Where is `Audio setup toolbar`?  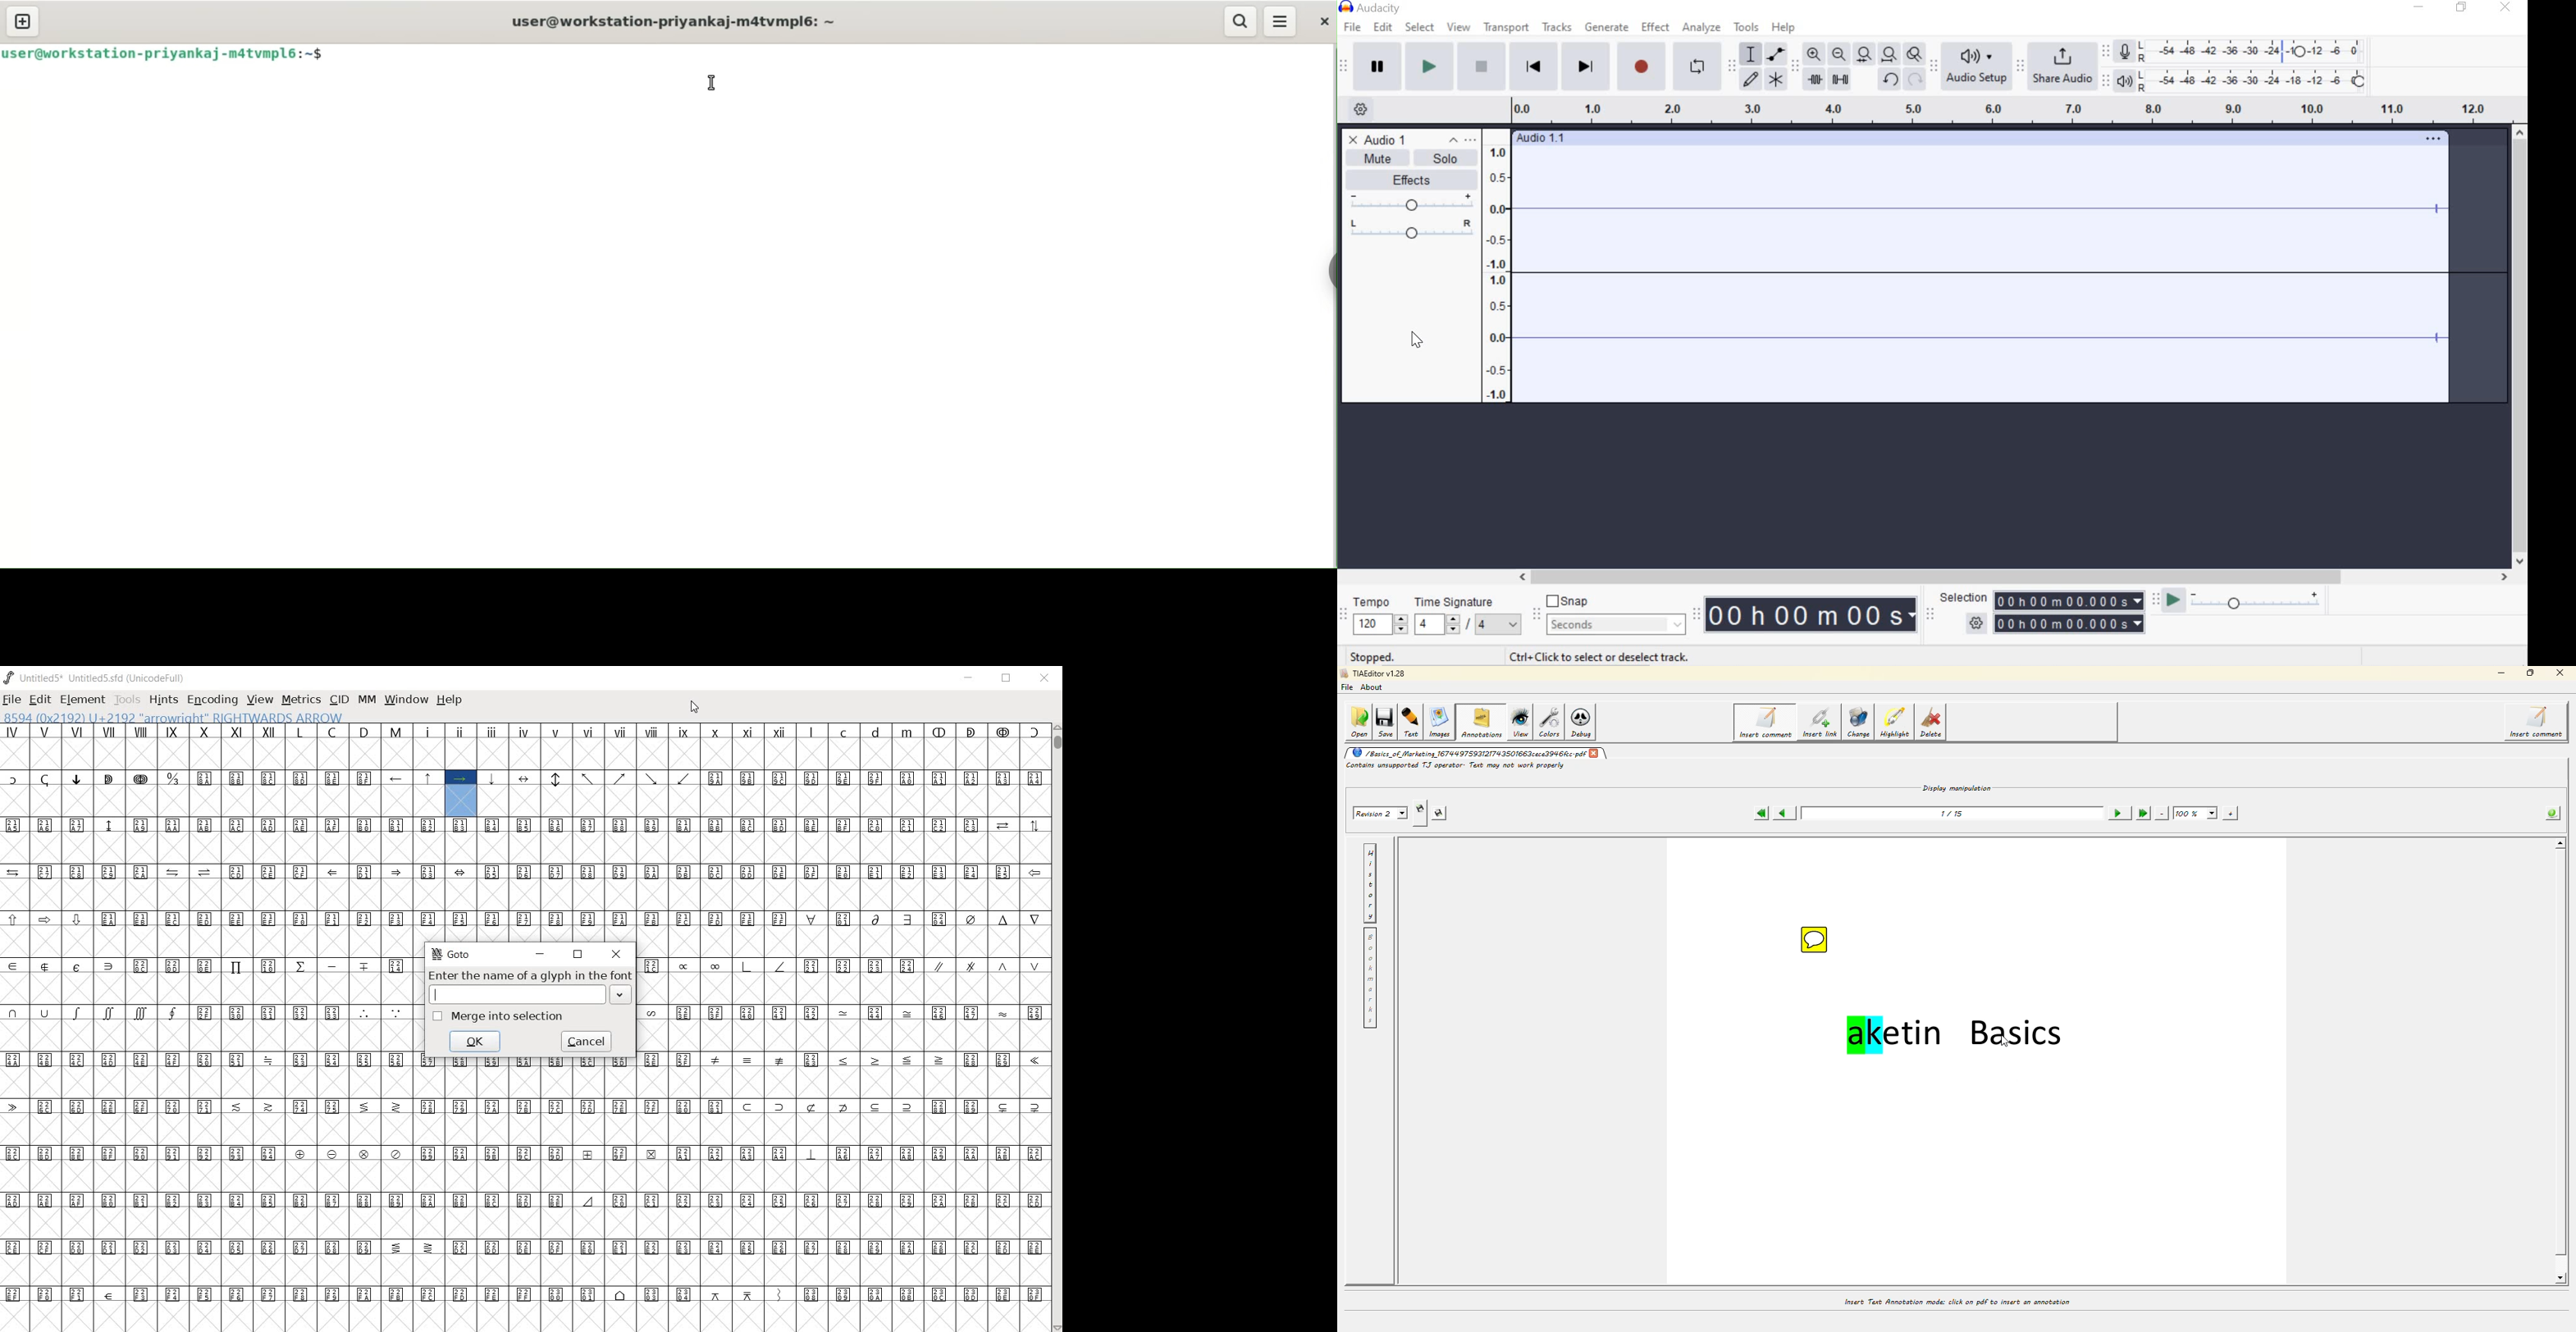 Audio setup toolbar is located at coordinates (1934, 67).